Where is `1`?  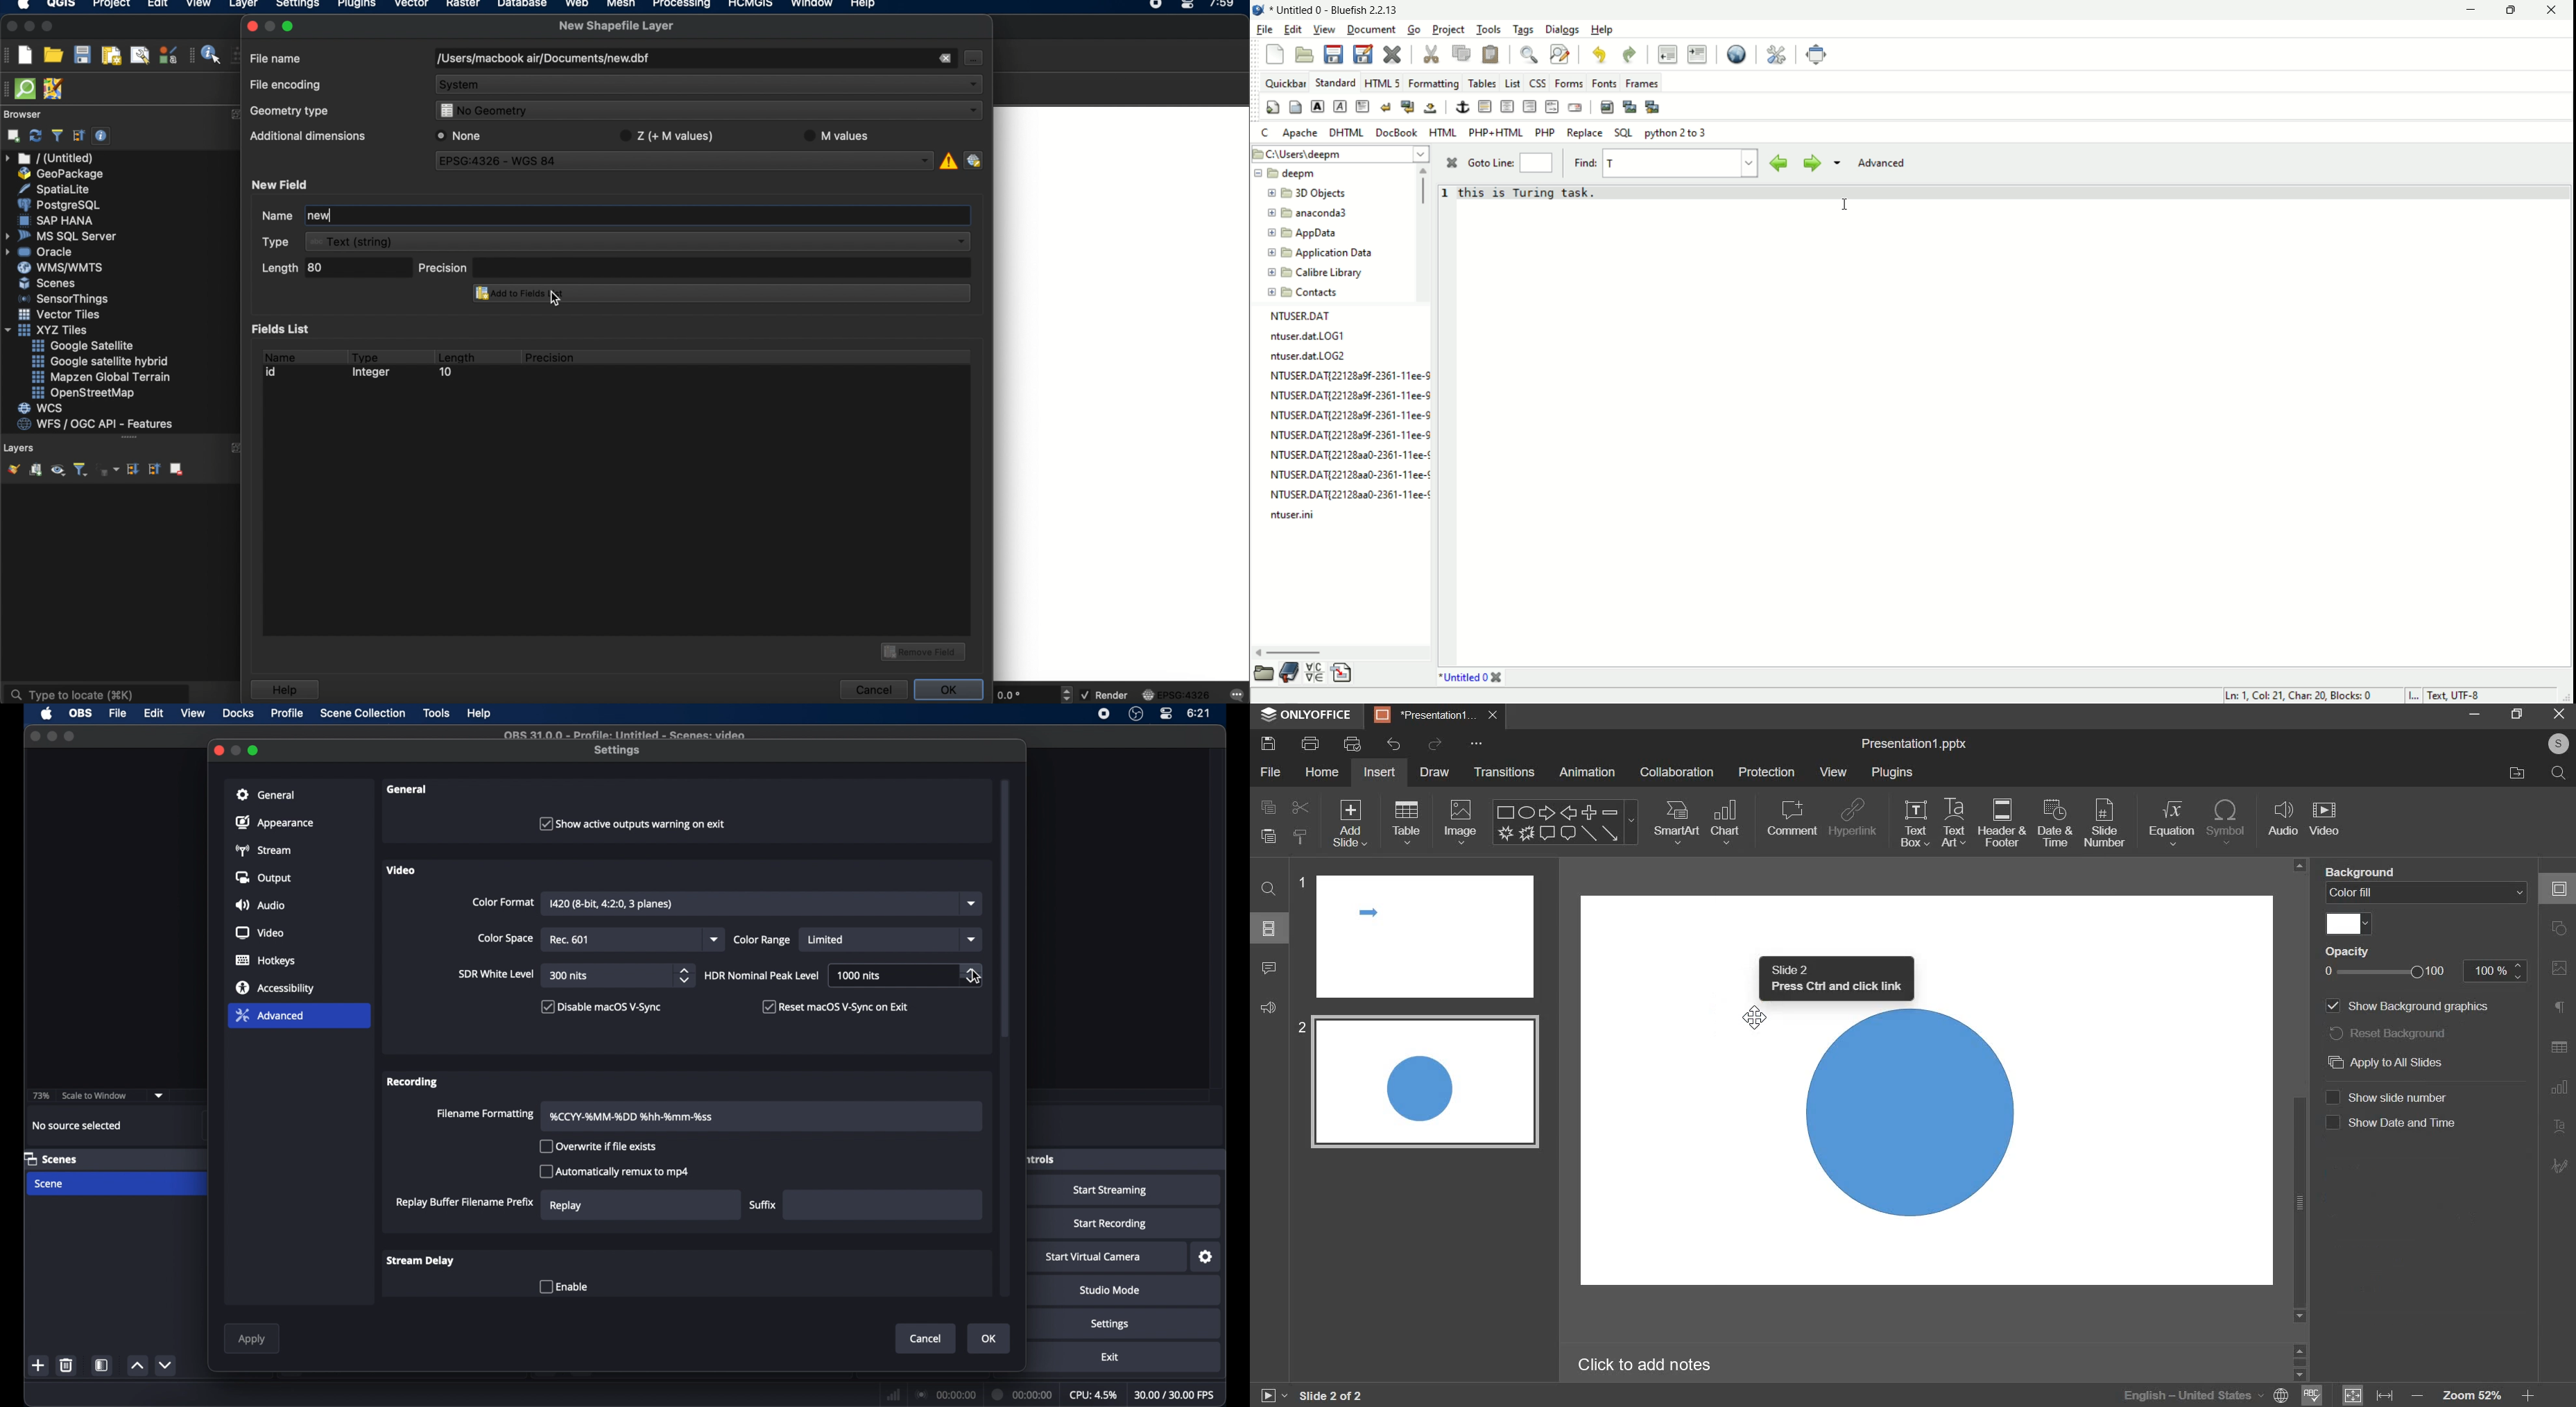
1 is located at coordinates (1299, 882).